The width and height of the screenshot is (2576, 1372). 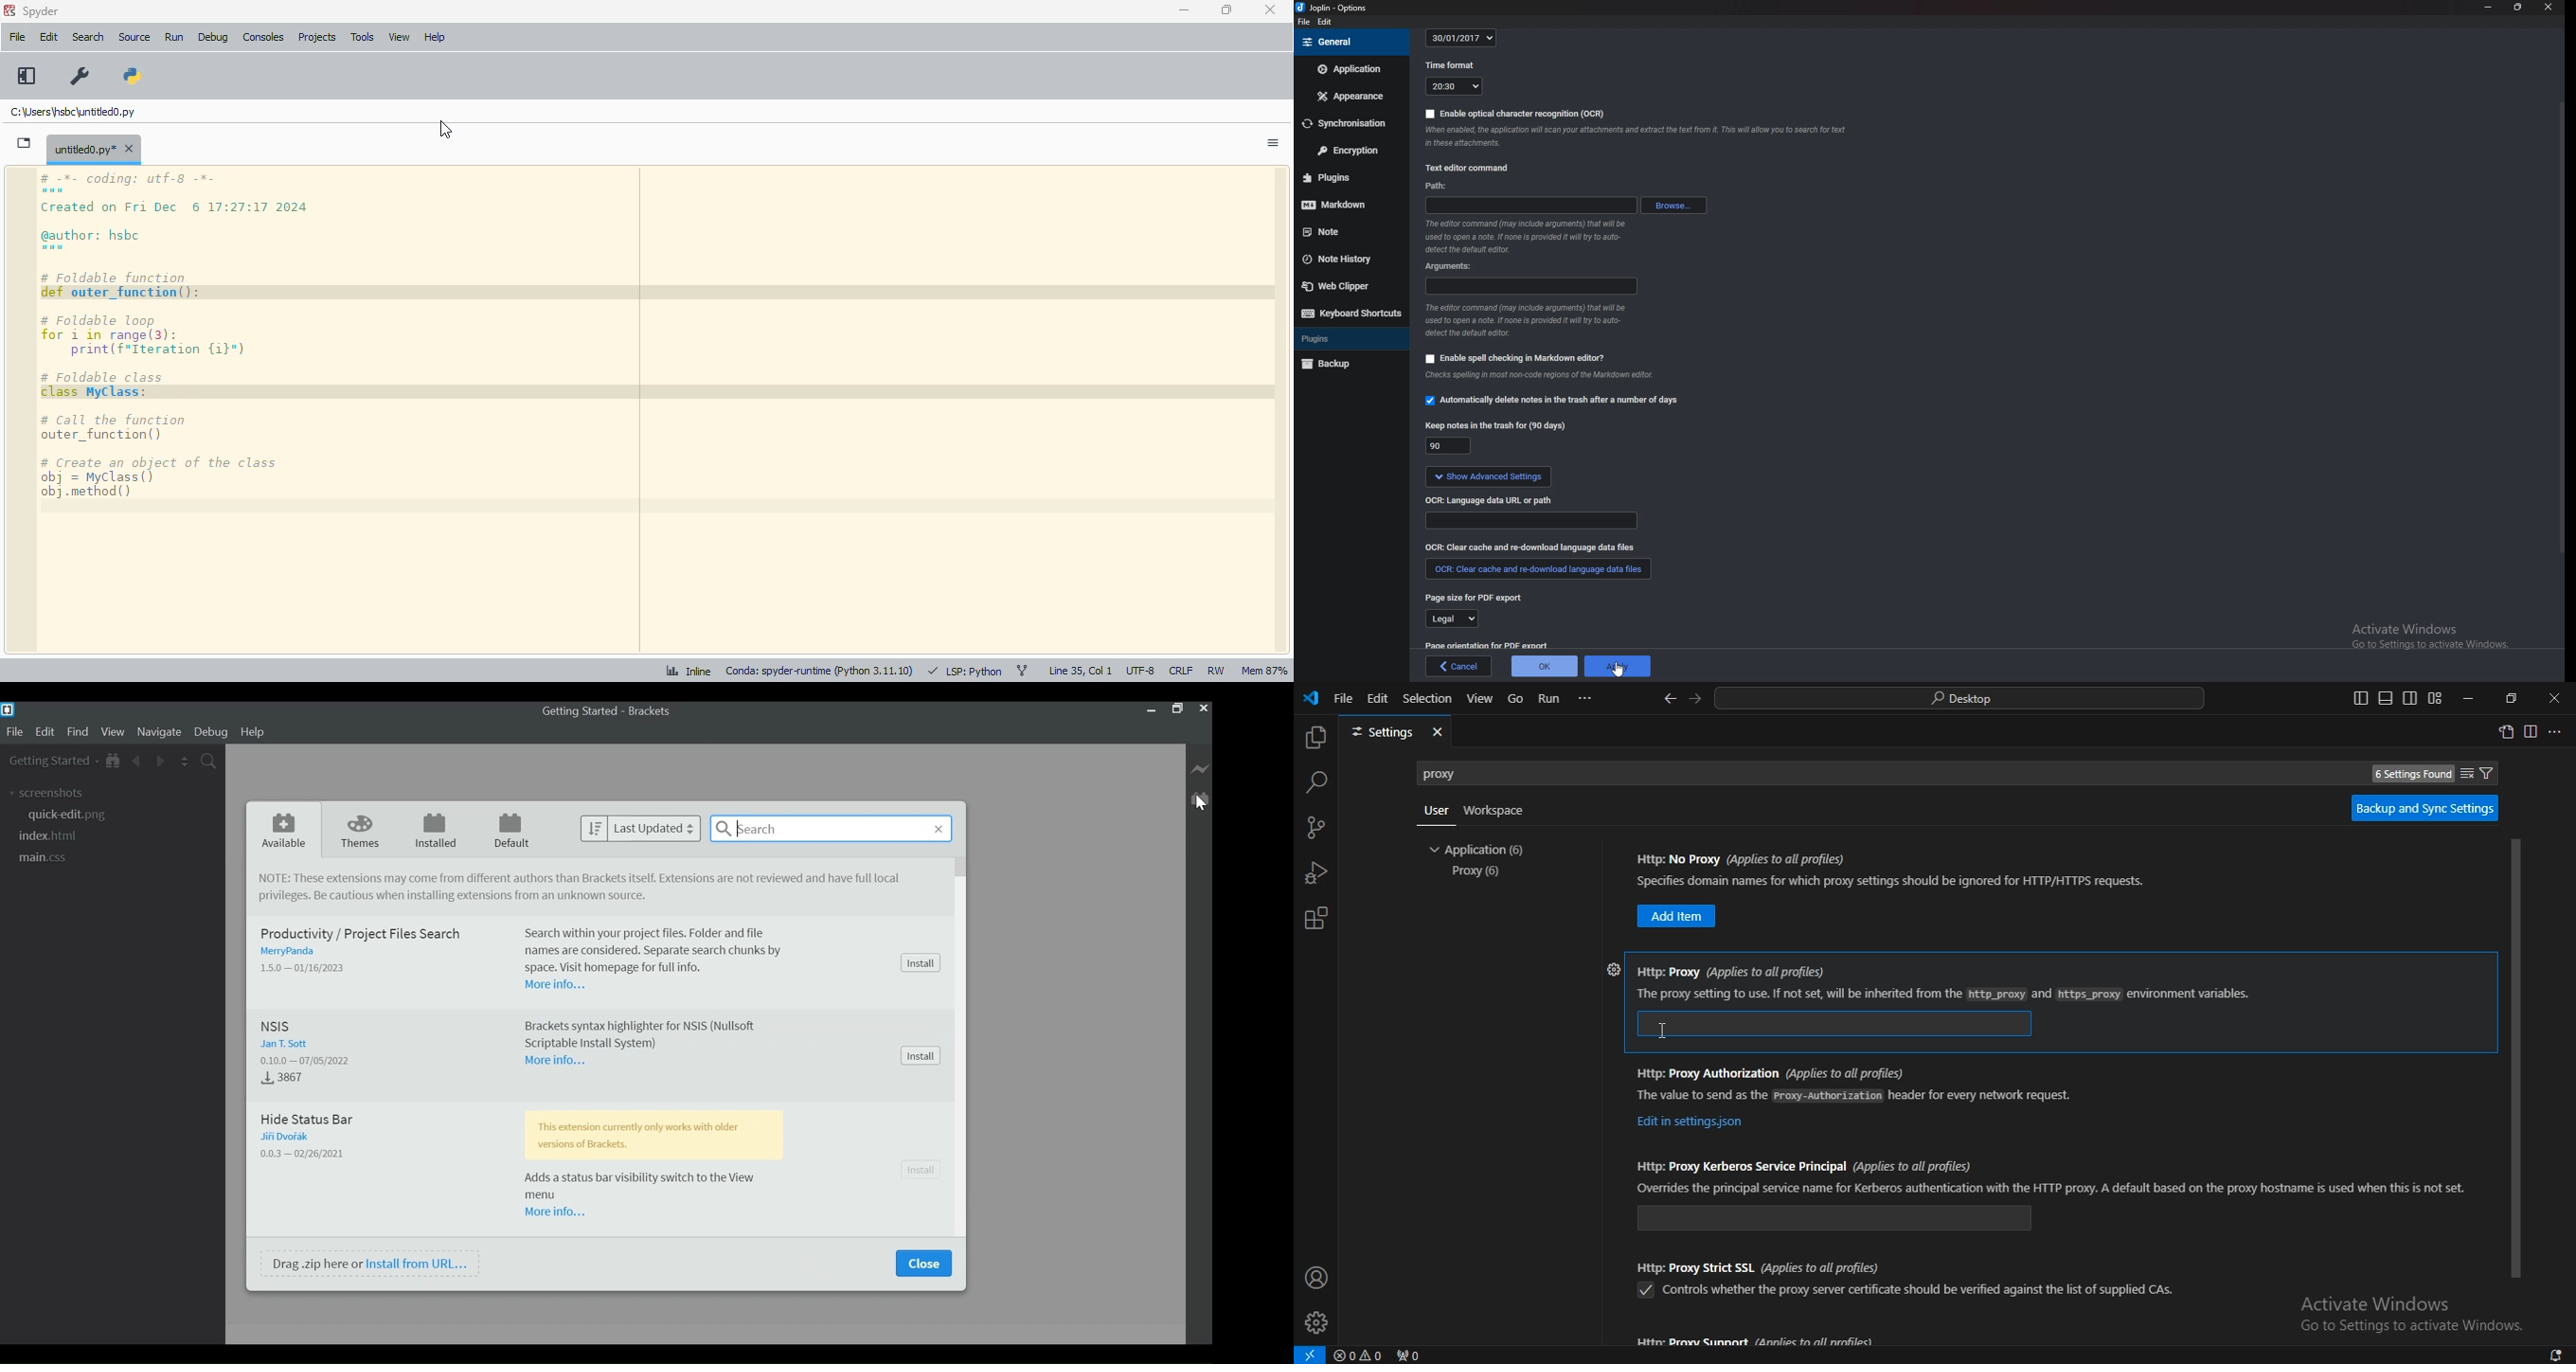 I want to click on ok, so click(x=1544, y=666).